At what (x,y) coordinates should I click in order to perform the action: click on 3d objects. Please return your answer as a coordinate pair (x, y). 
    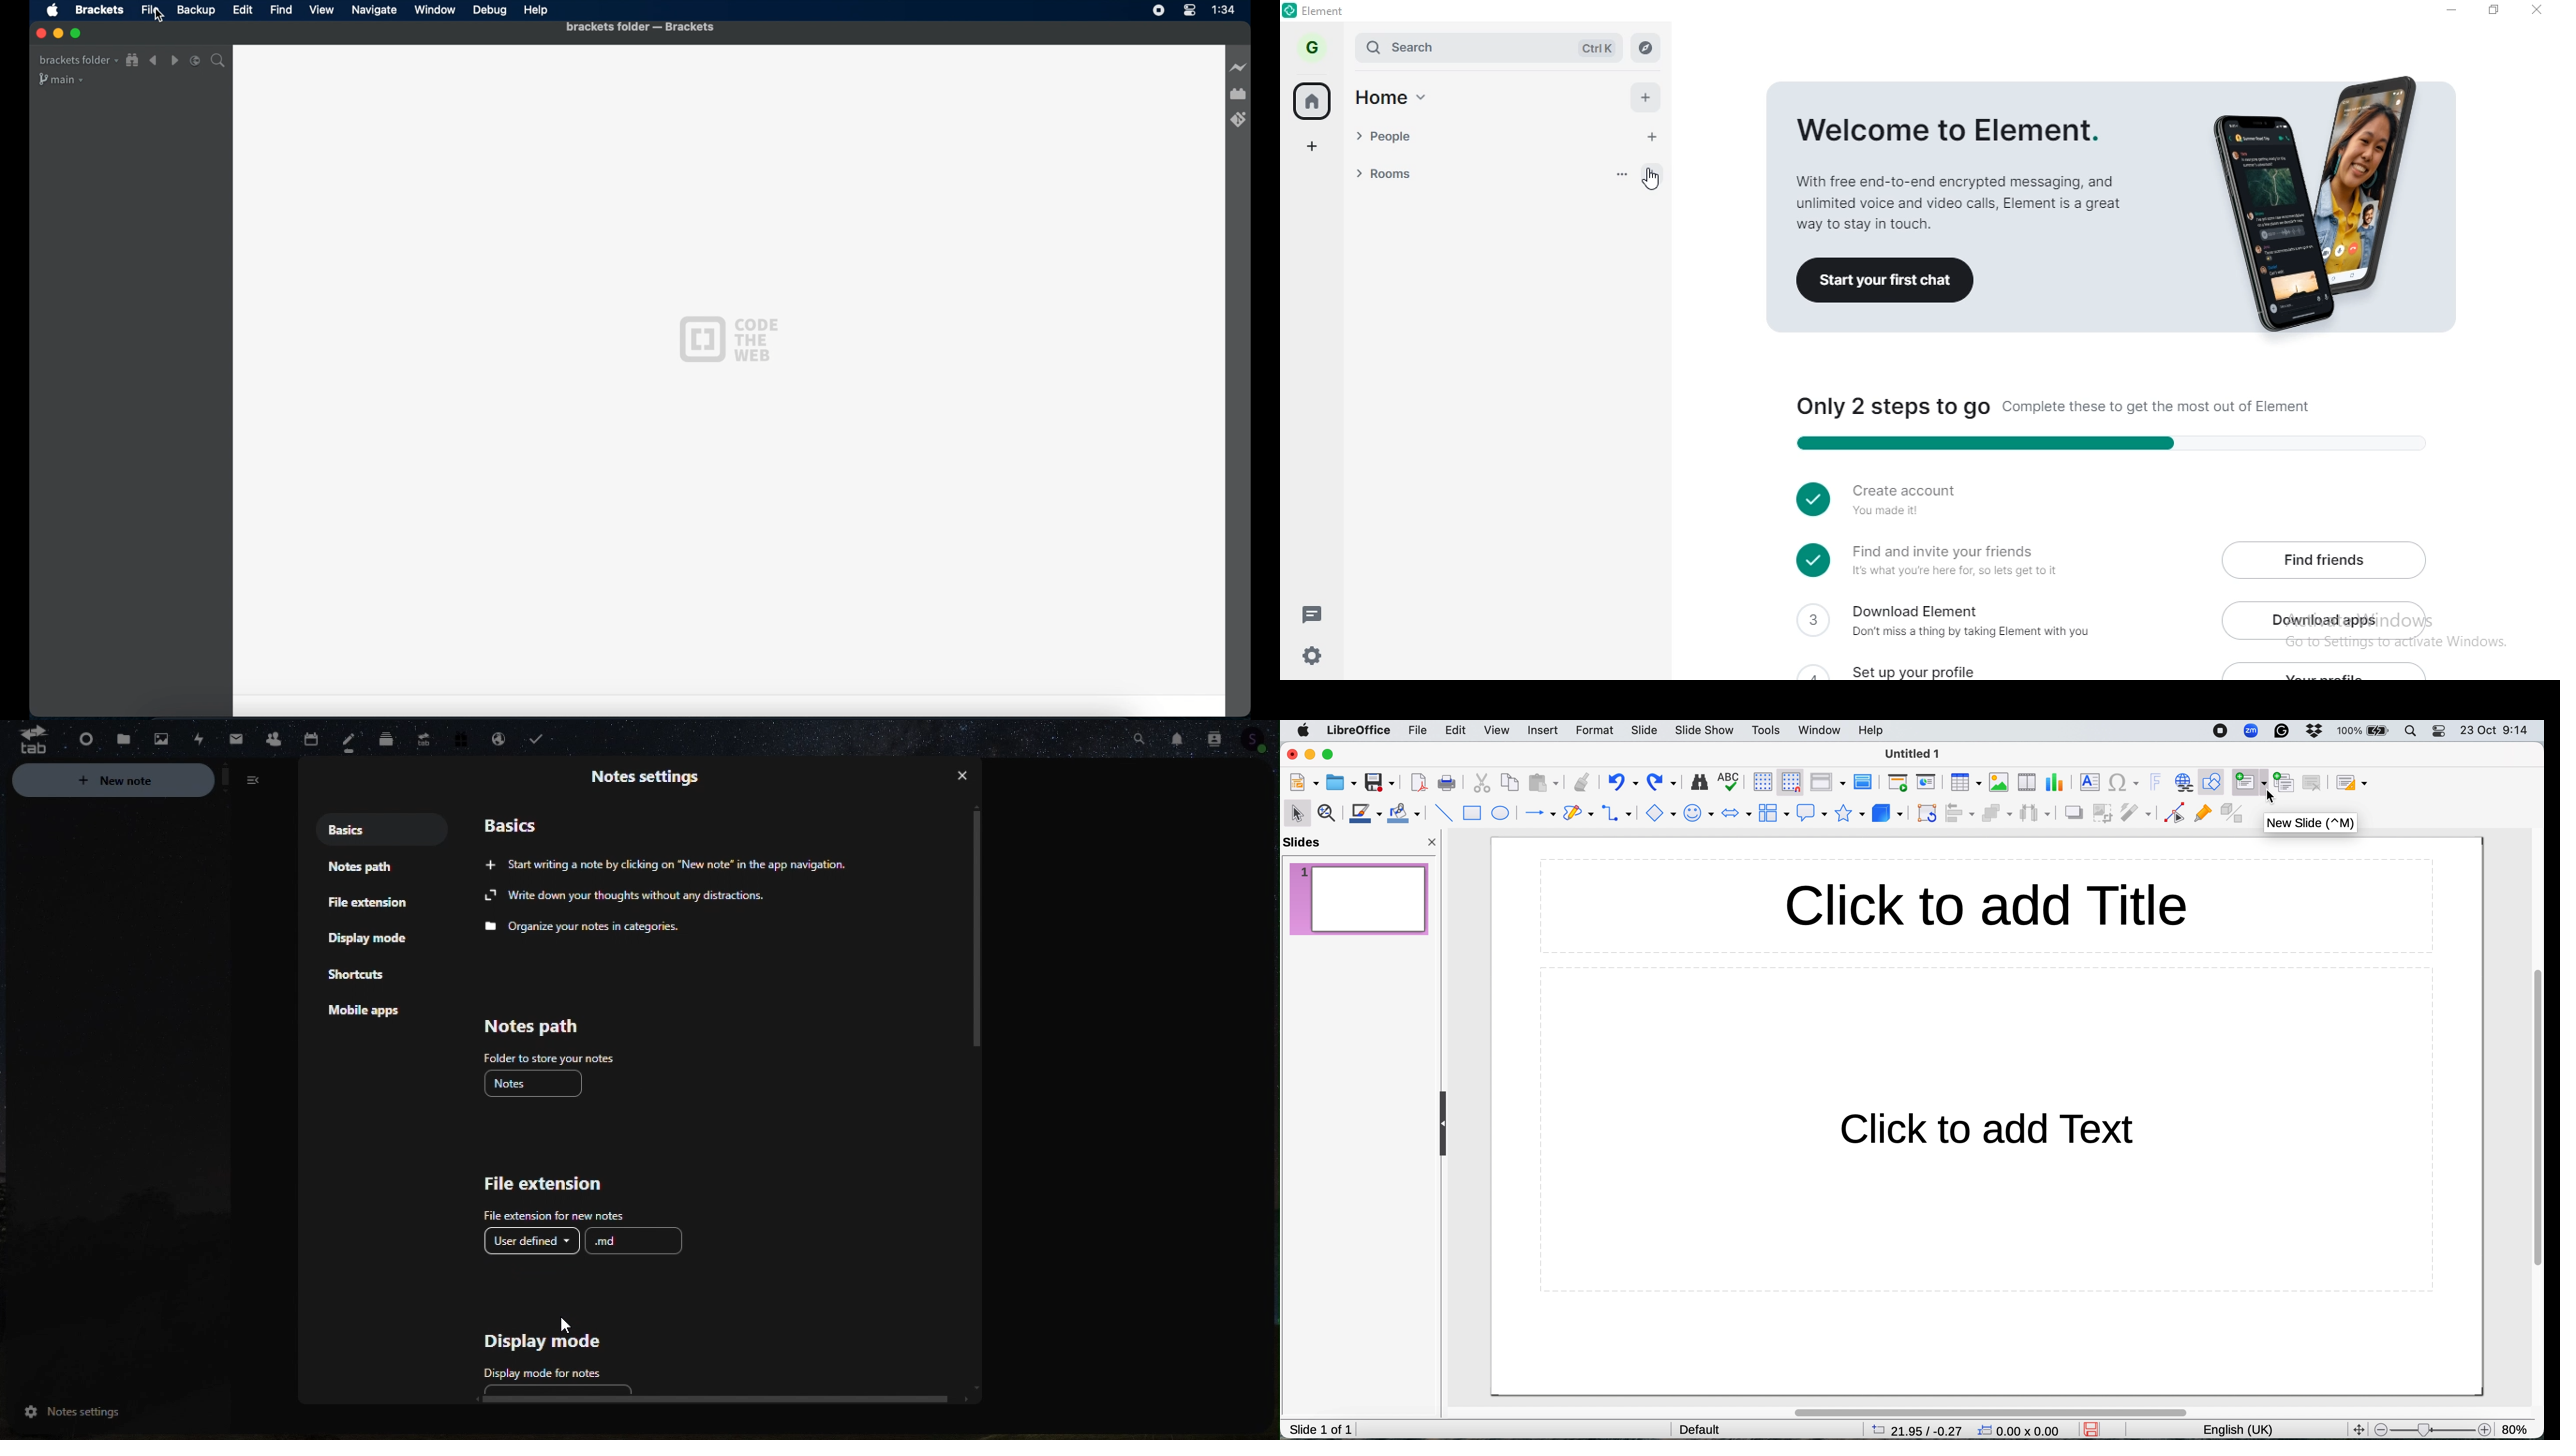
    Looking at the image, I should click on (1889, 812).